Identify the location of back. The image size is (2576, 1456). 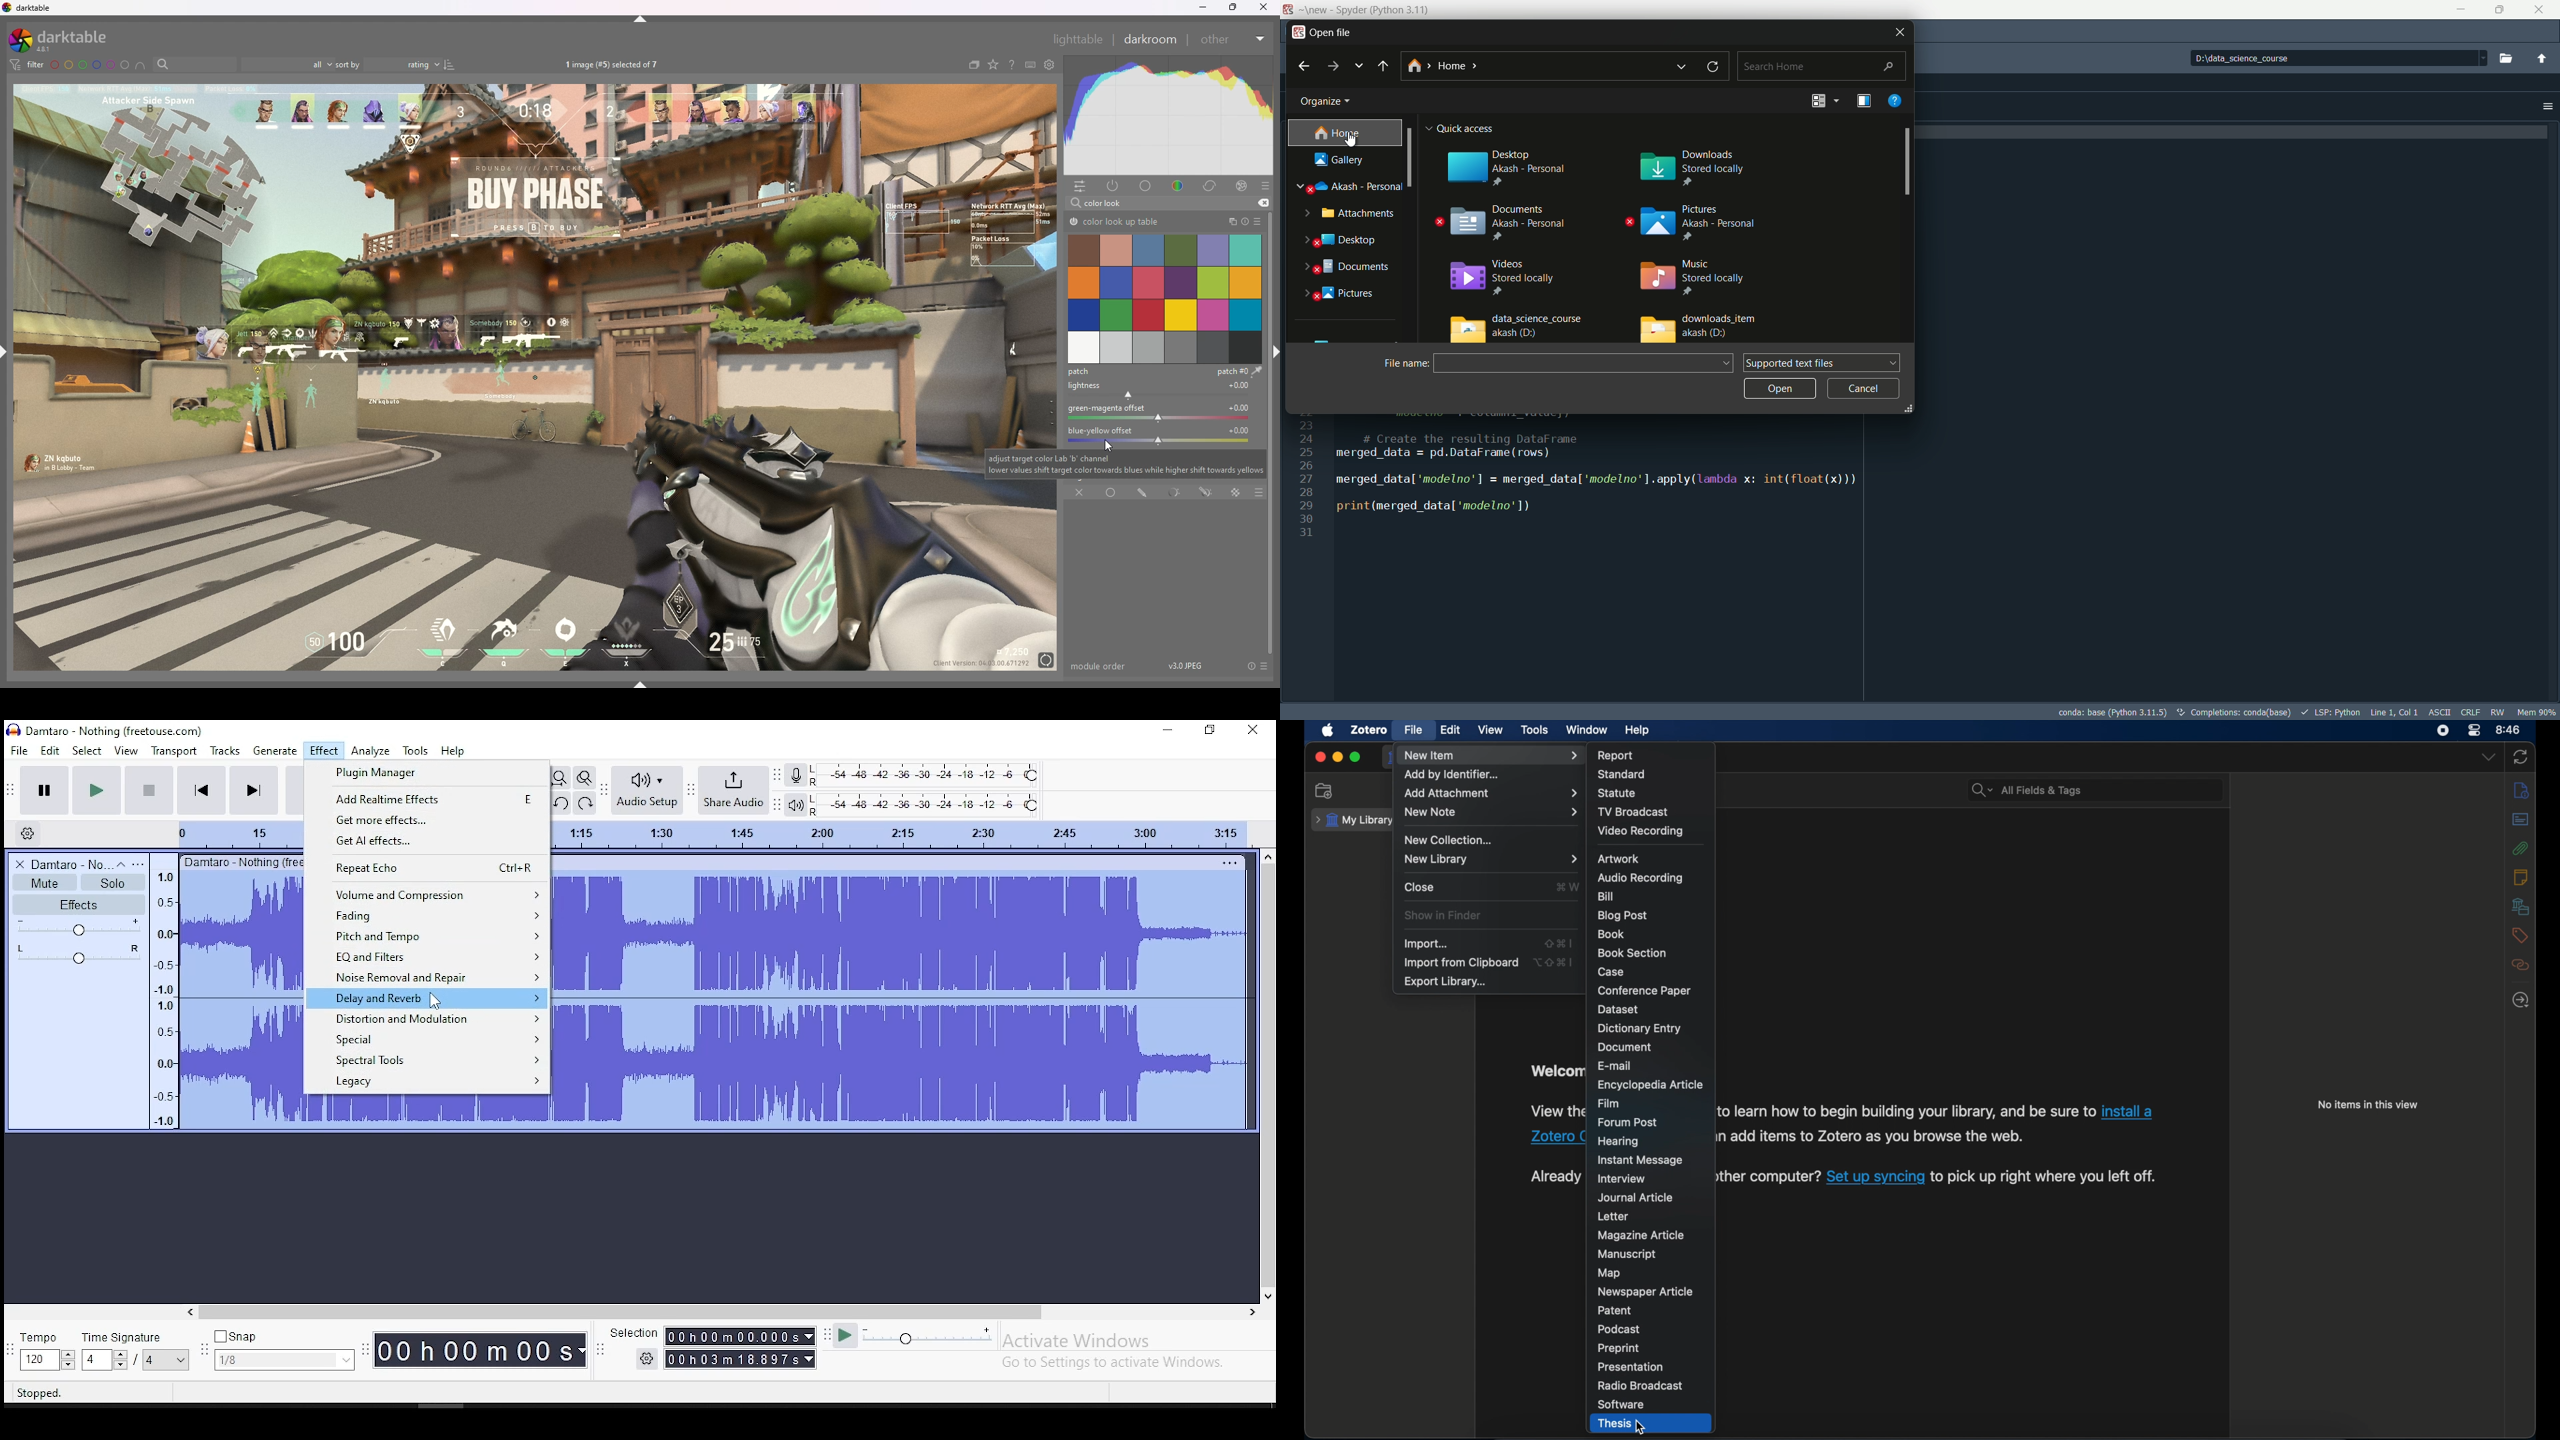
(1303, 67).